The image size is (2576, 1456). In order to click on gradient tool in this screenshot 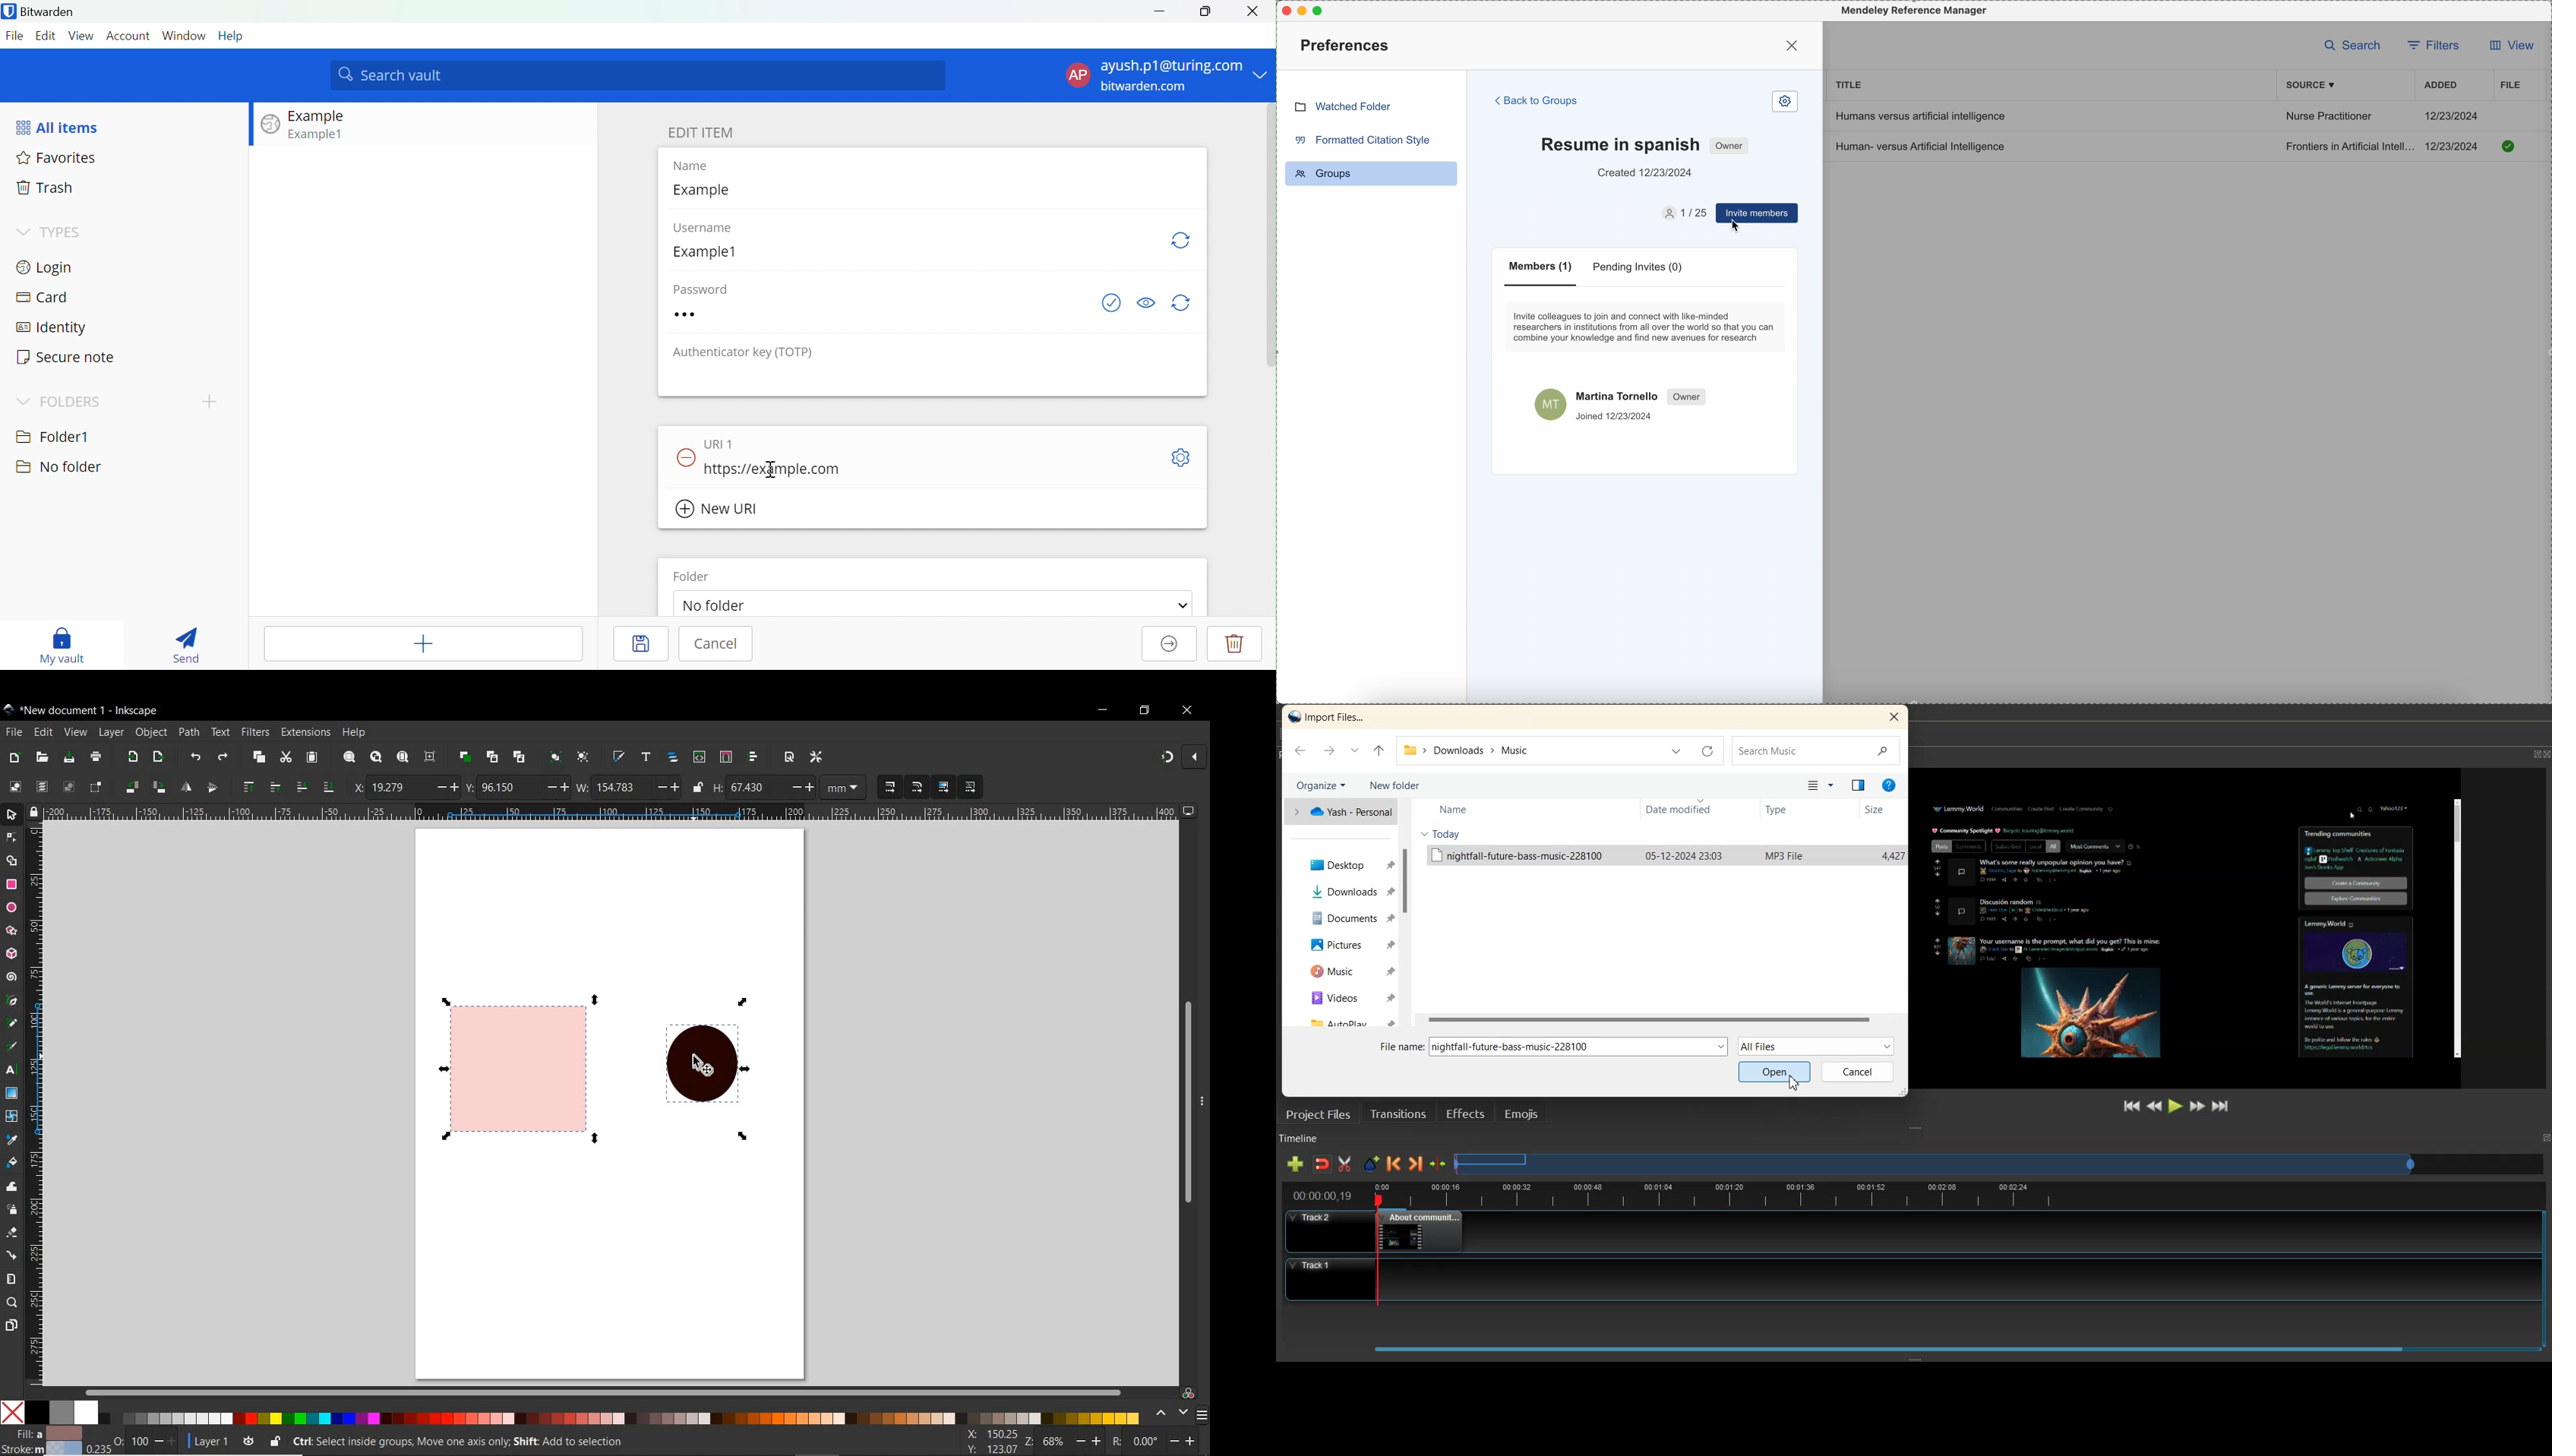, I will do `click(12, 1092)`.